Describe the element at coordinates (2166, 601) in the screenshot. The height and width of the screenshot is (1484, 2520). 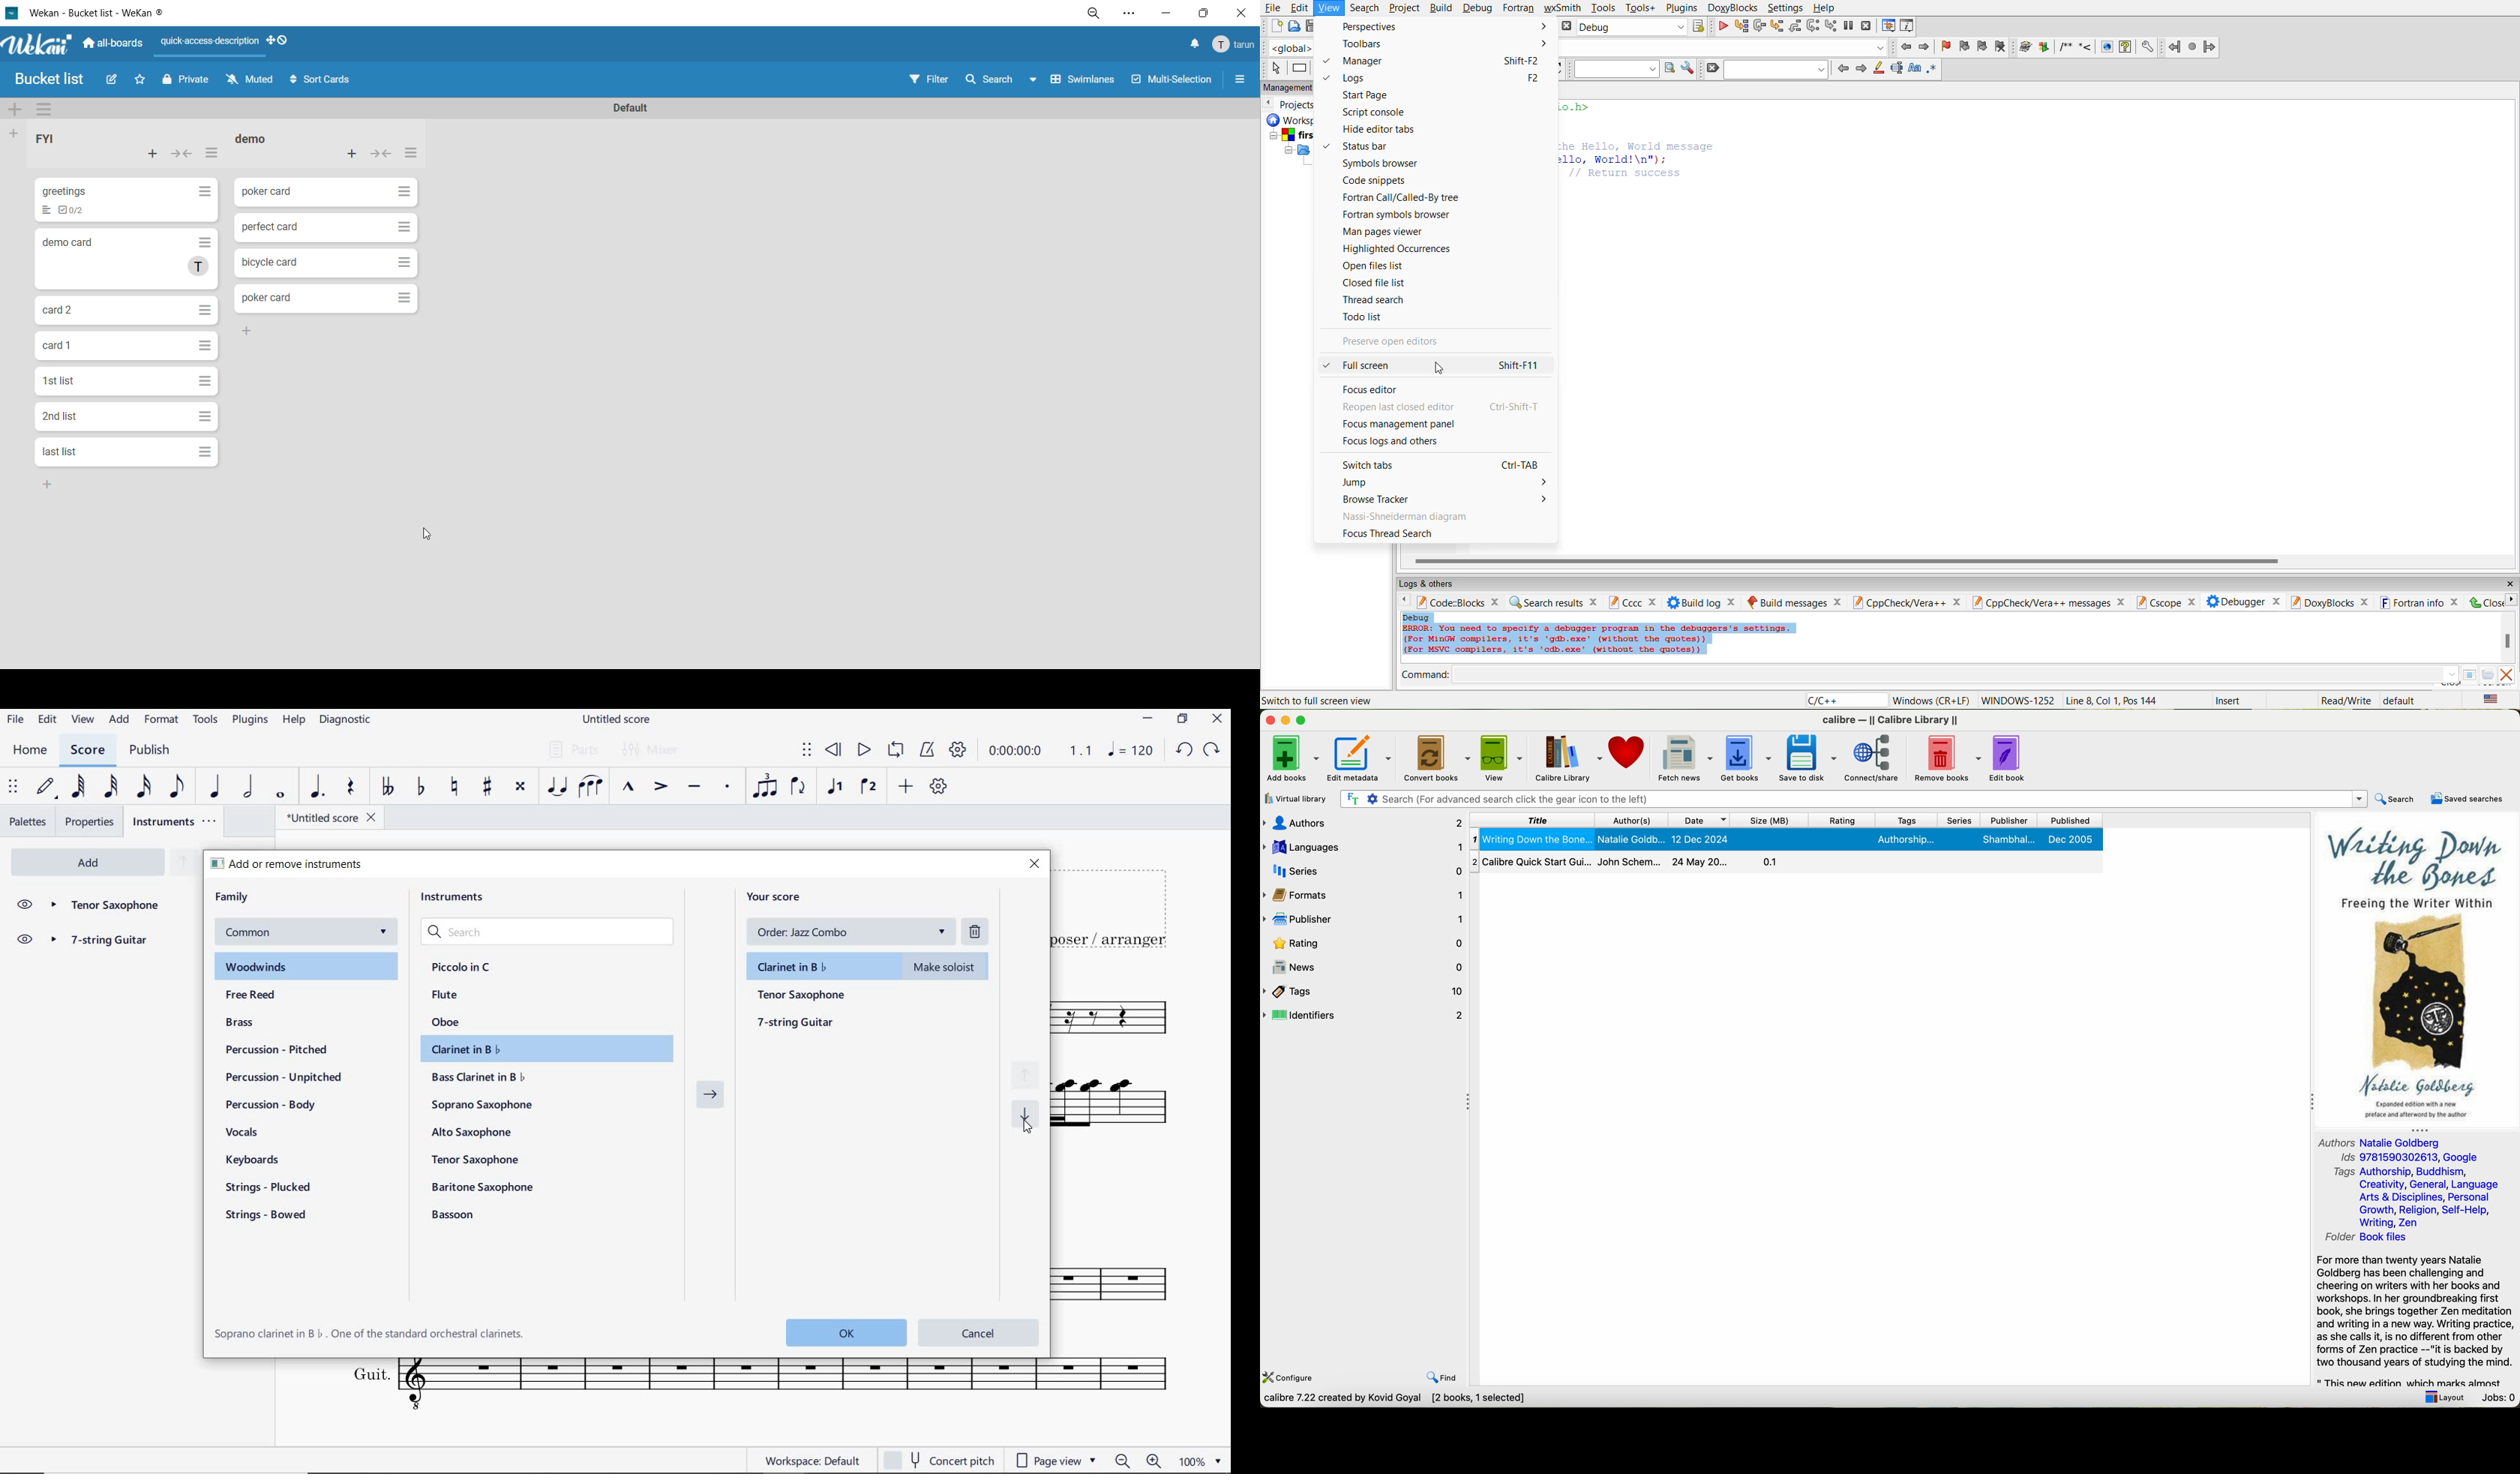
I see `cscope` at that location.